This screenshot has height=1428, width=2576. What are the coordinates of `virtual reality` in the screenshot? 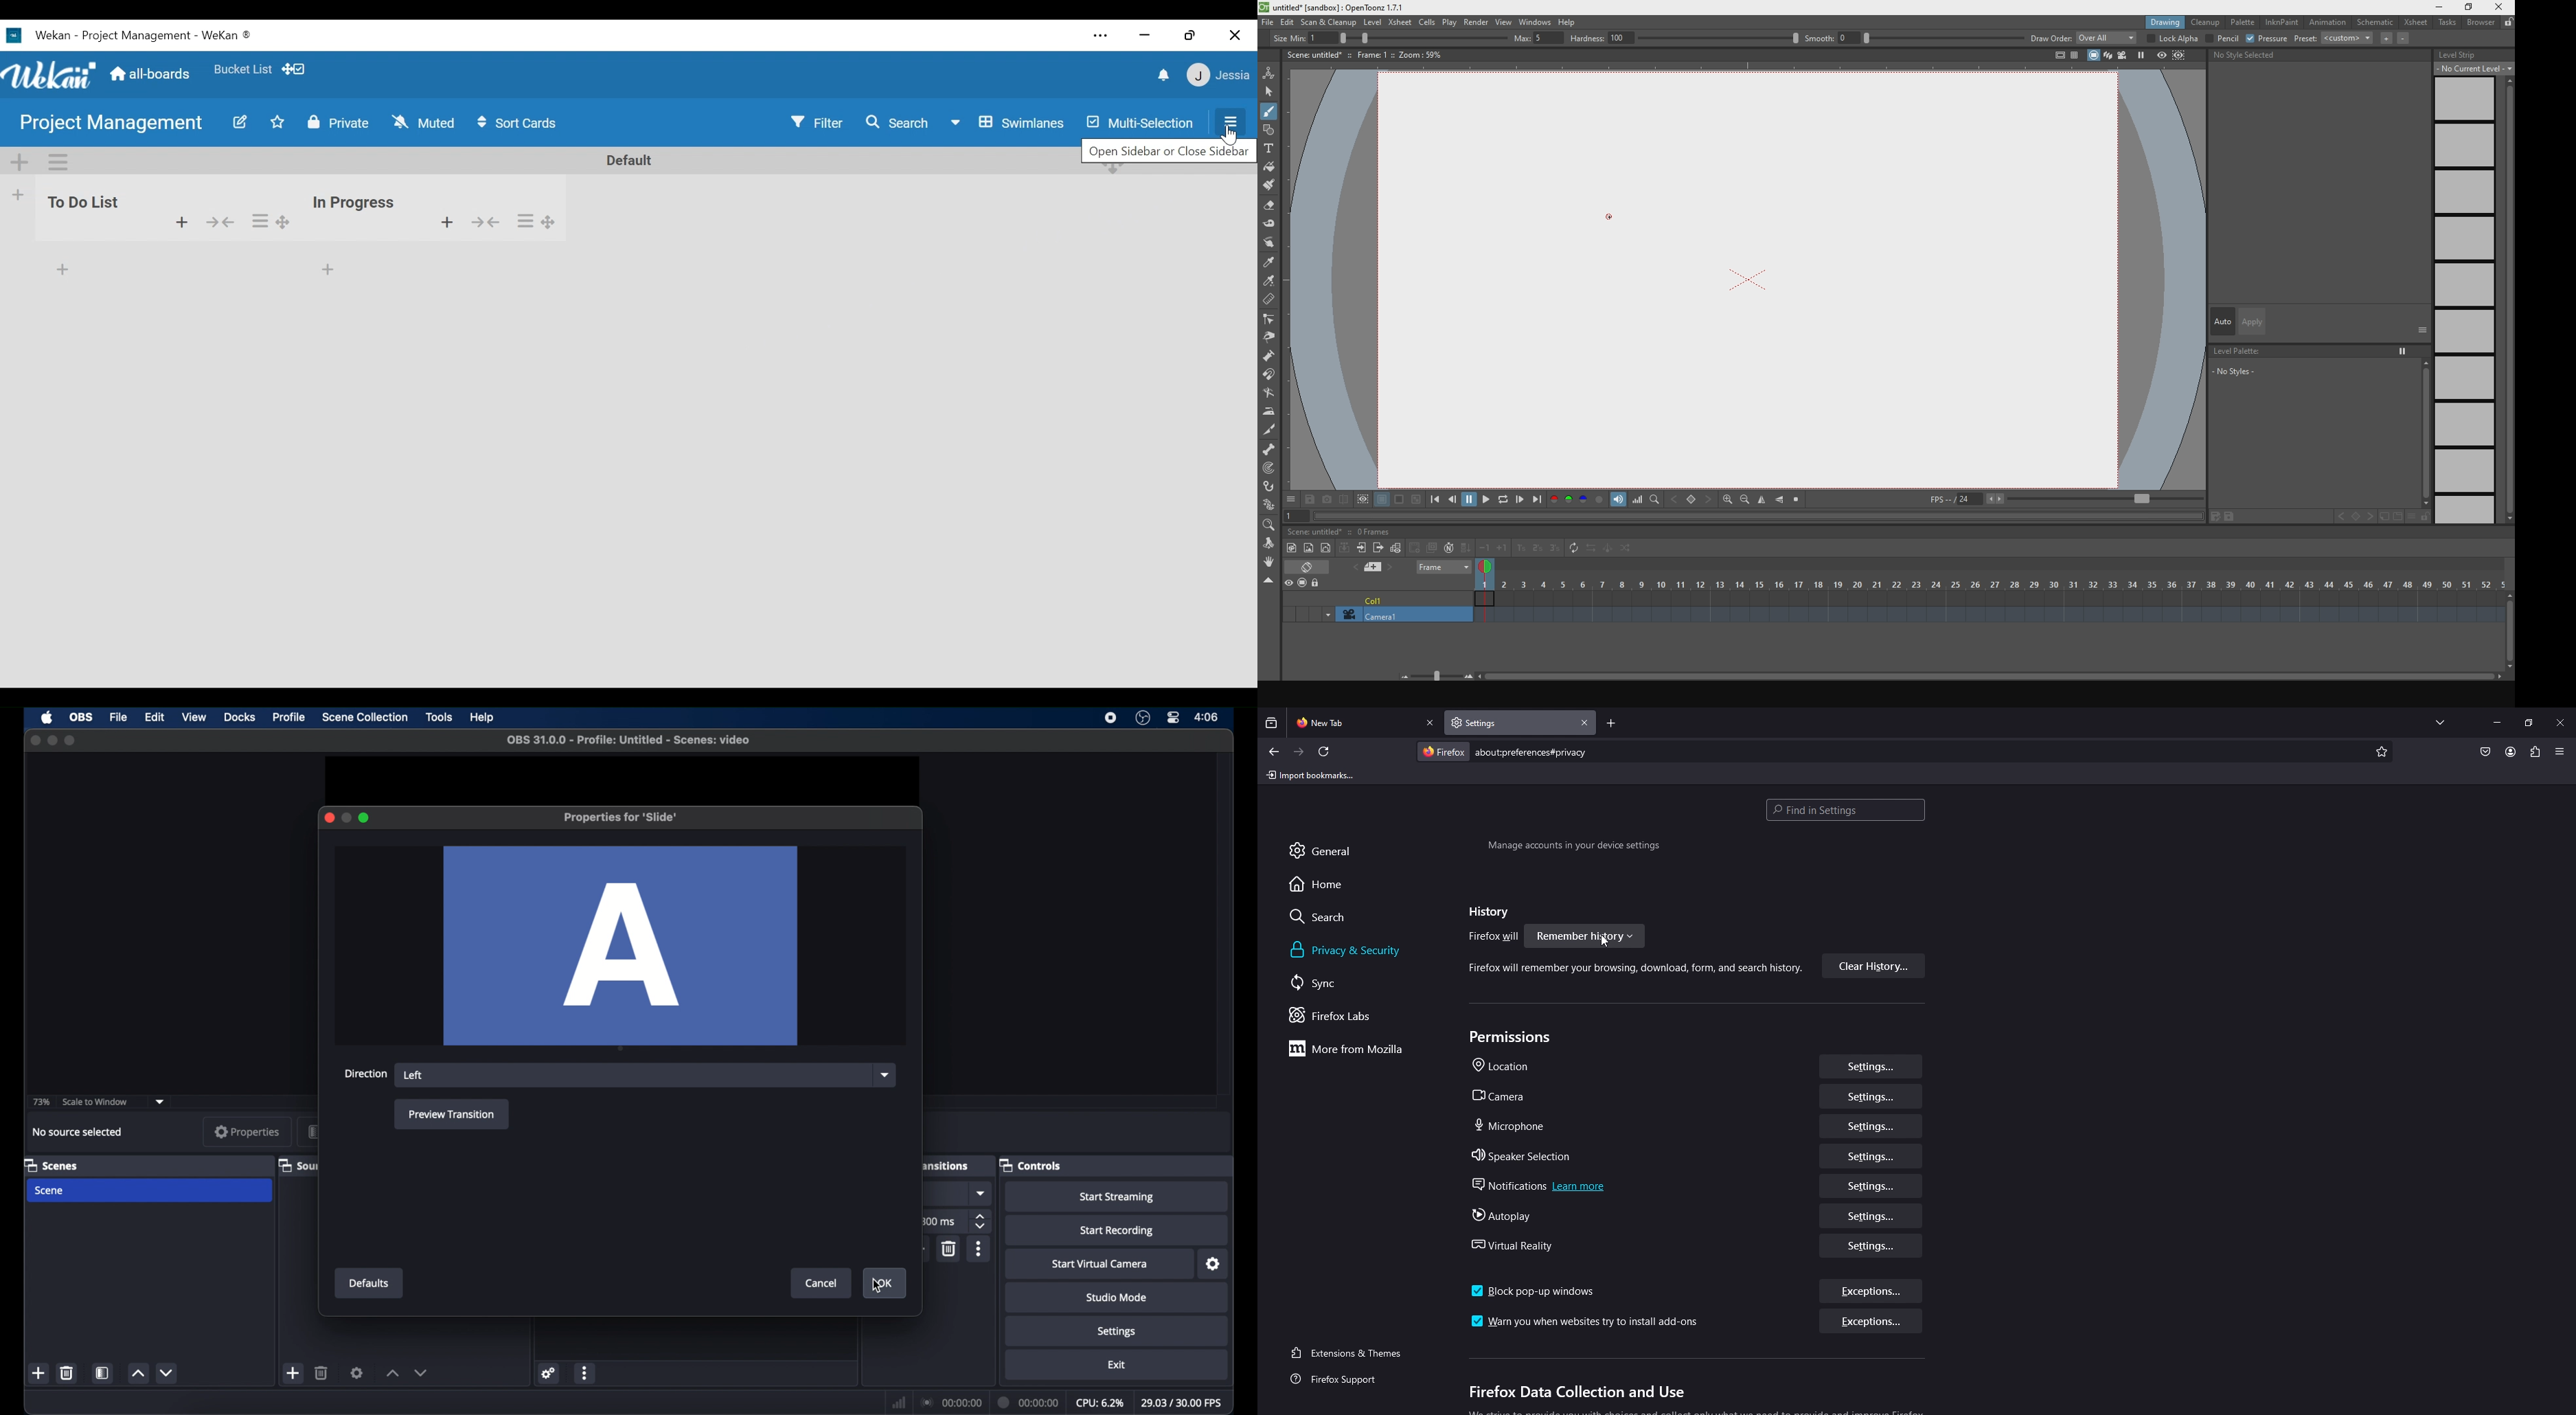 It's located at (1519, 1245).